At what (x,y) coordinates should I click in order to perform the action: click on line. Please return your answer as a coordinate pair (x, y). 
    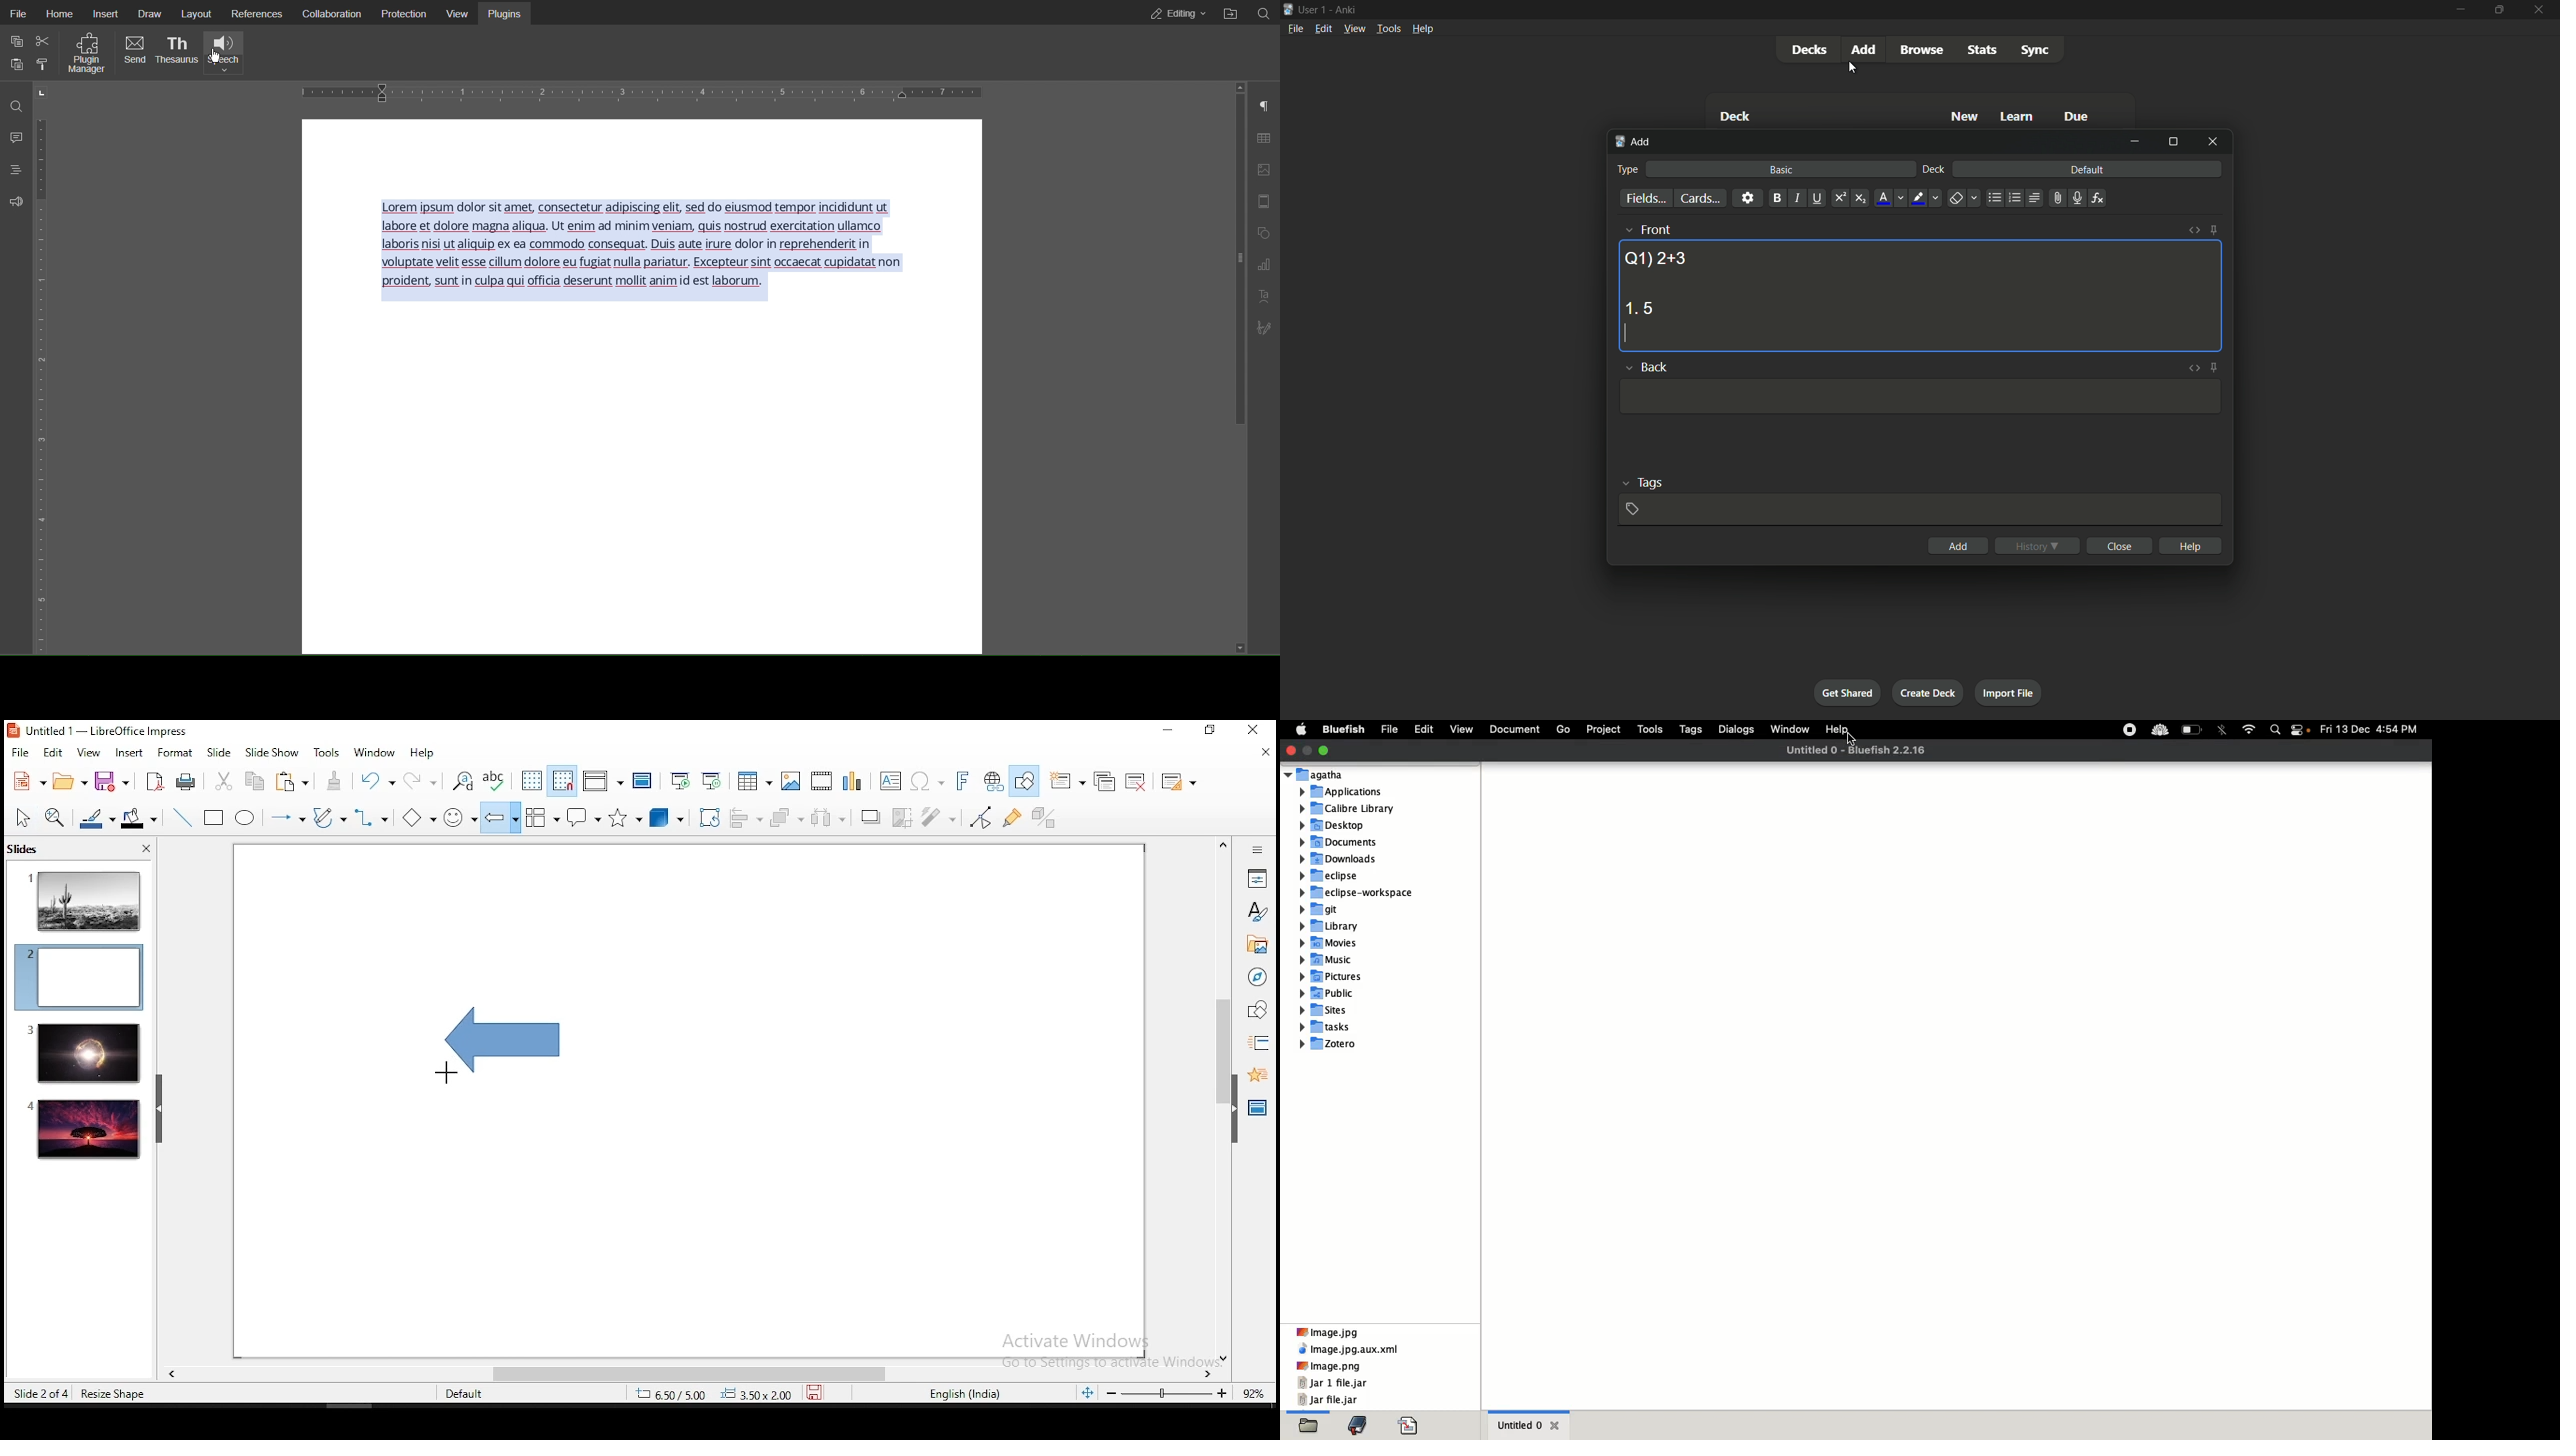
    Looking at the image, I should click on (180, 818).